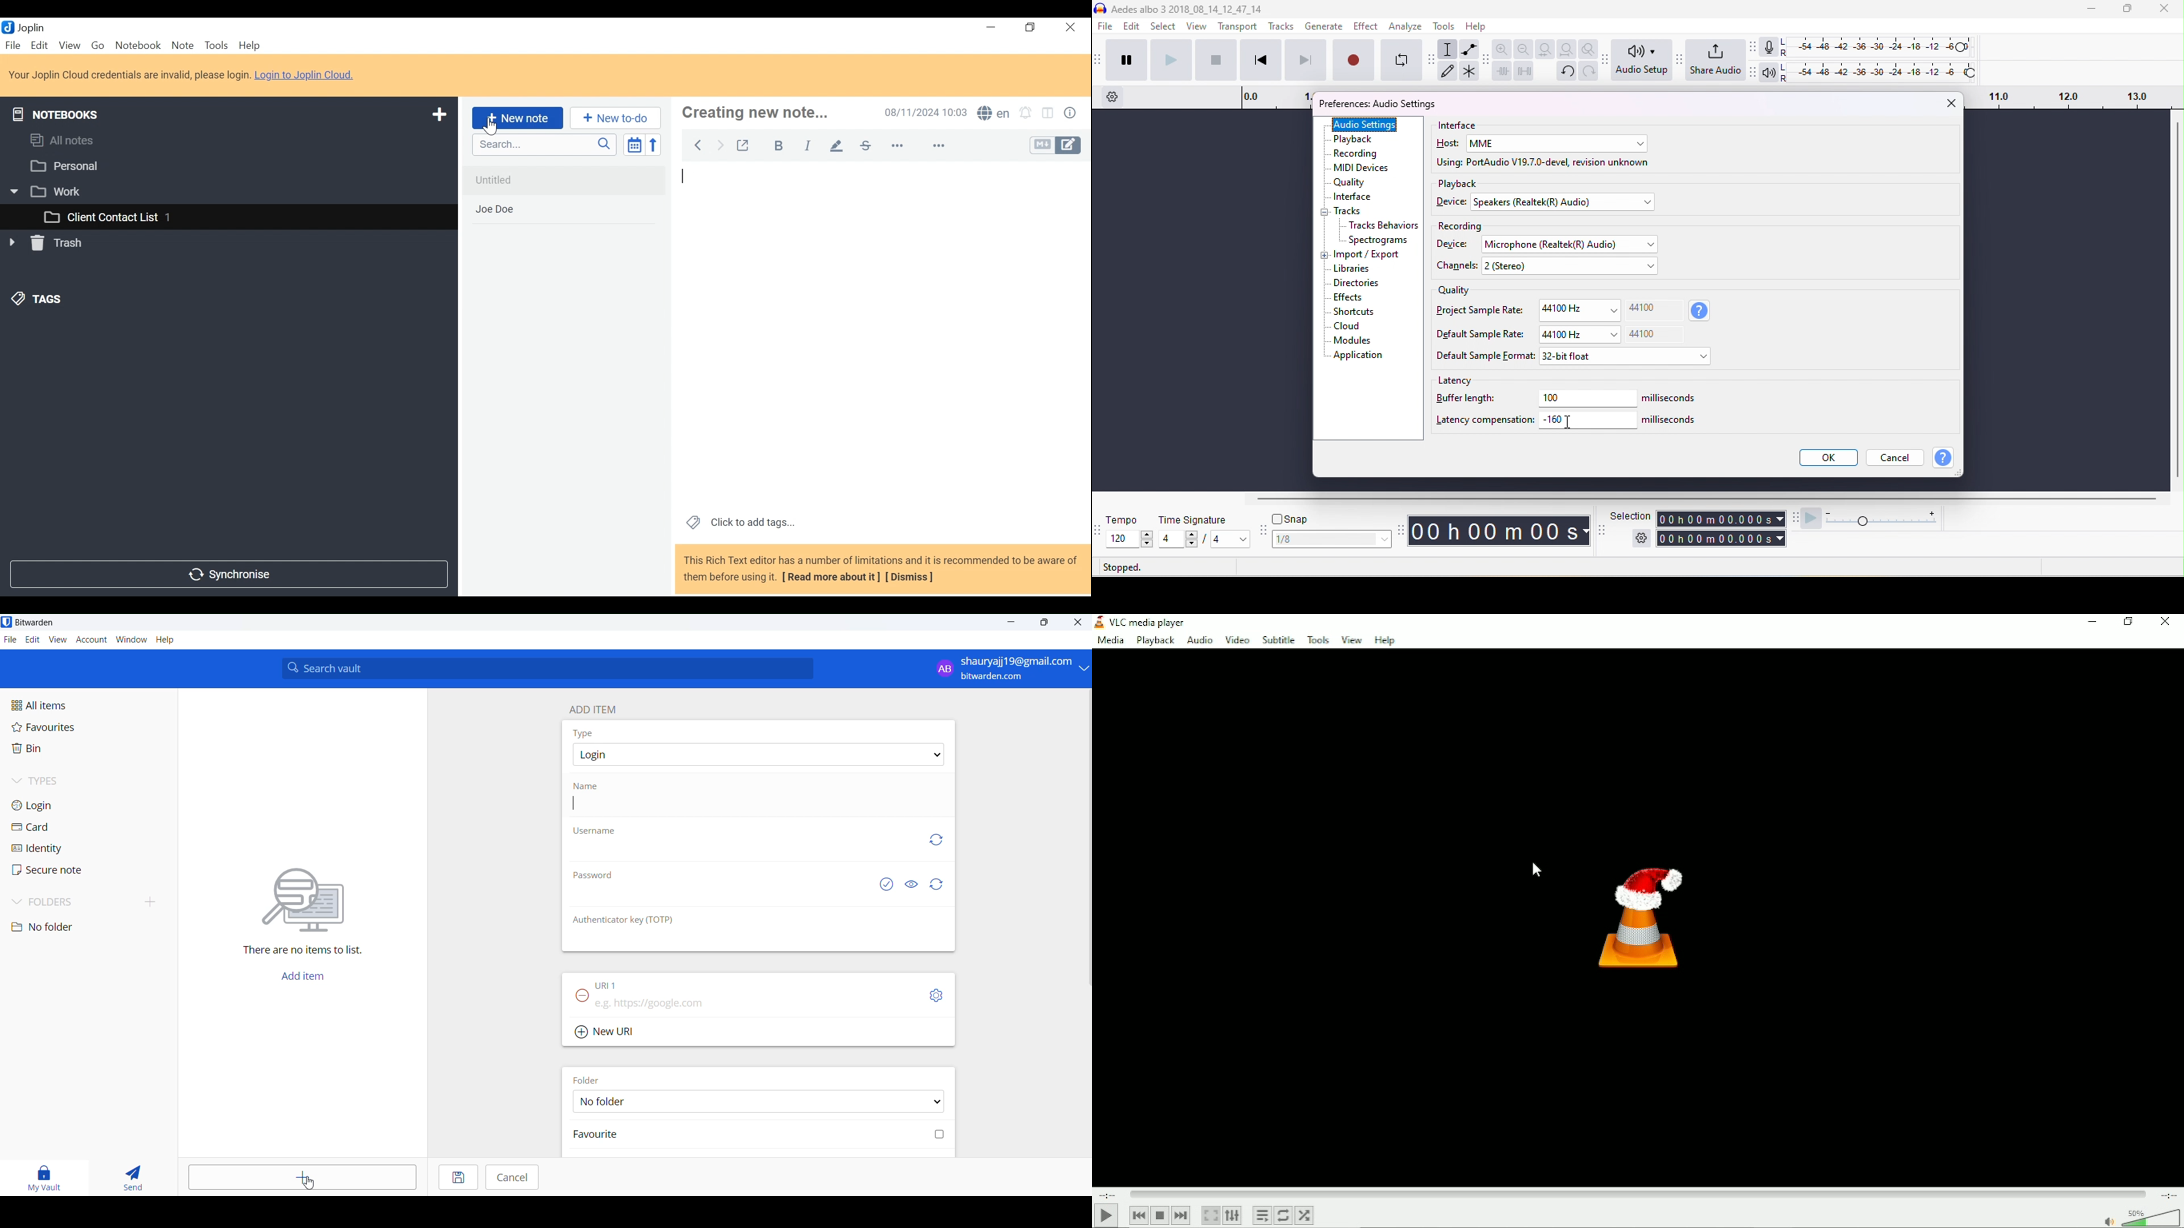 The height and width of the screenshot is (1232, 2184). What do you see at coordinates (35, 301) in the screenshot?
I see `Tags` at bounding box center [35, 301].